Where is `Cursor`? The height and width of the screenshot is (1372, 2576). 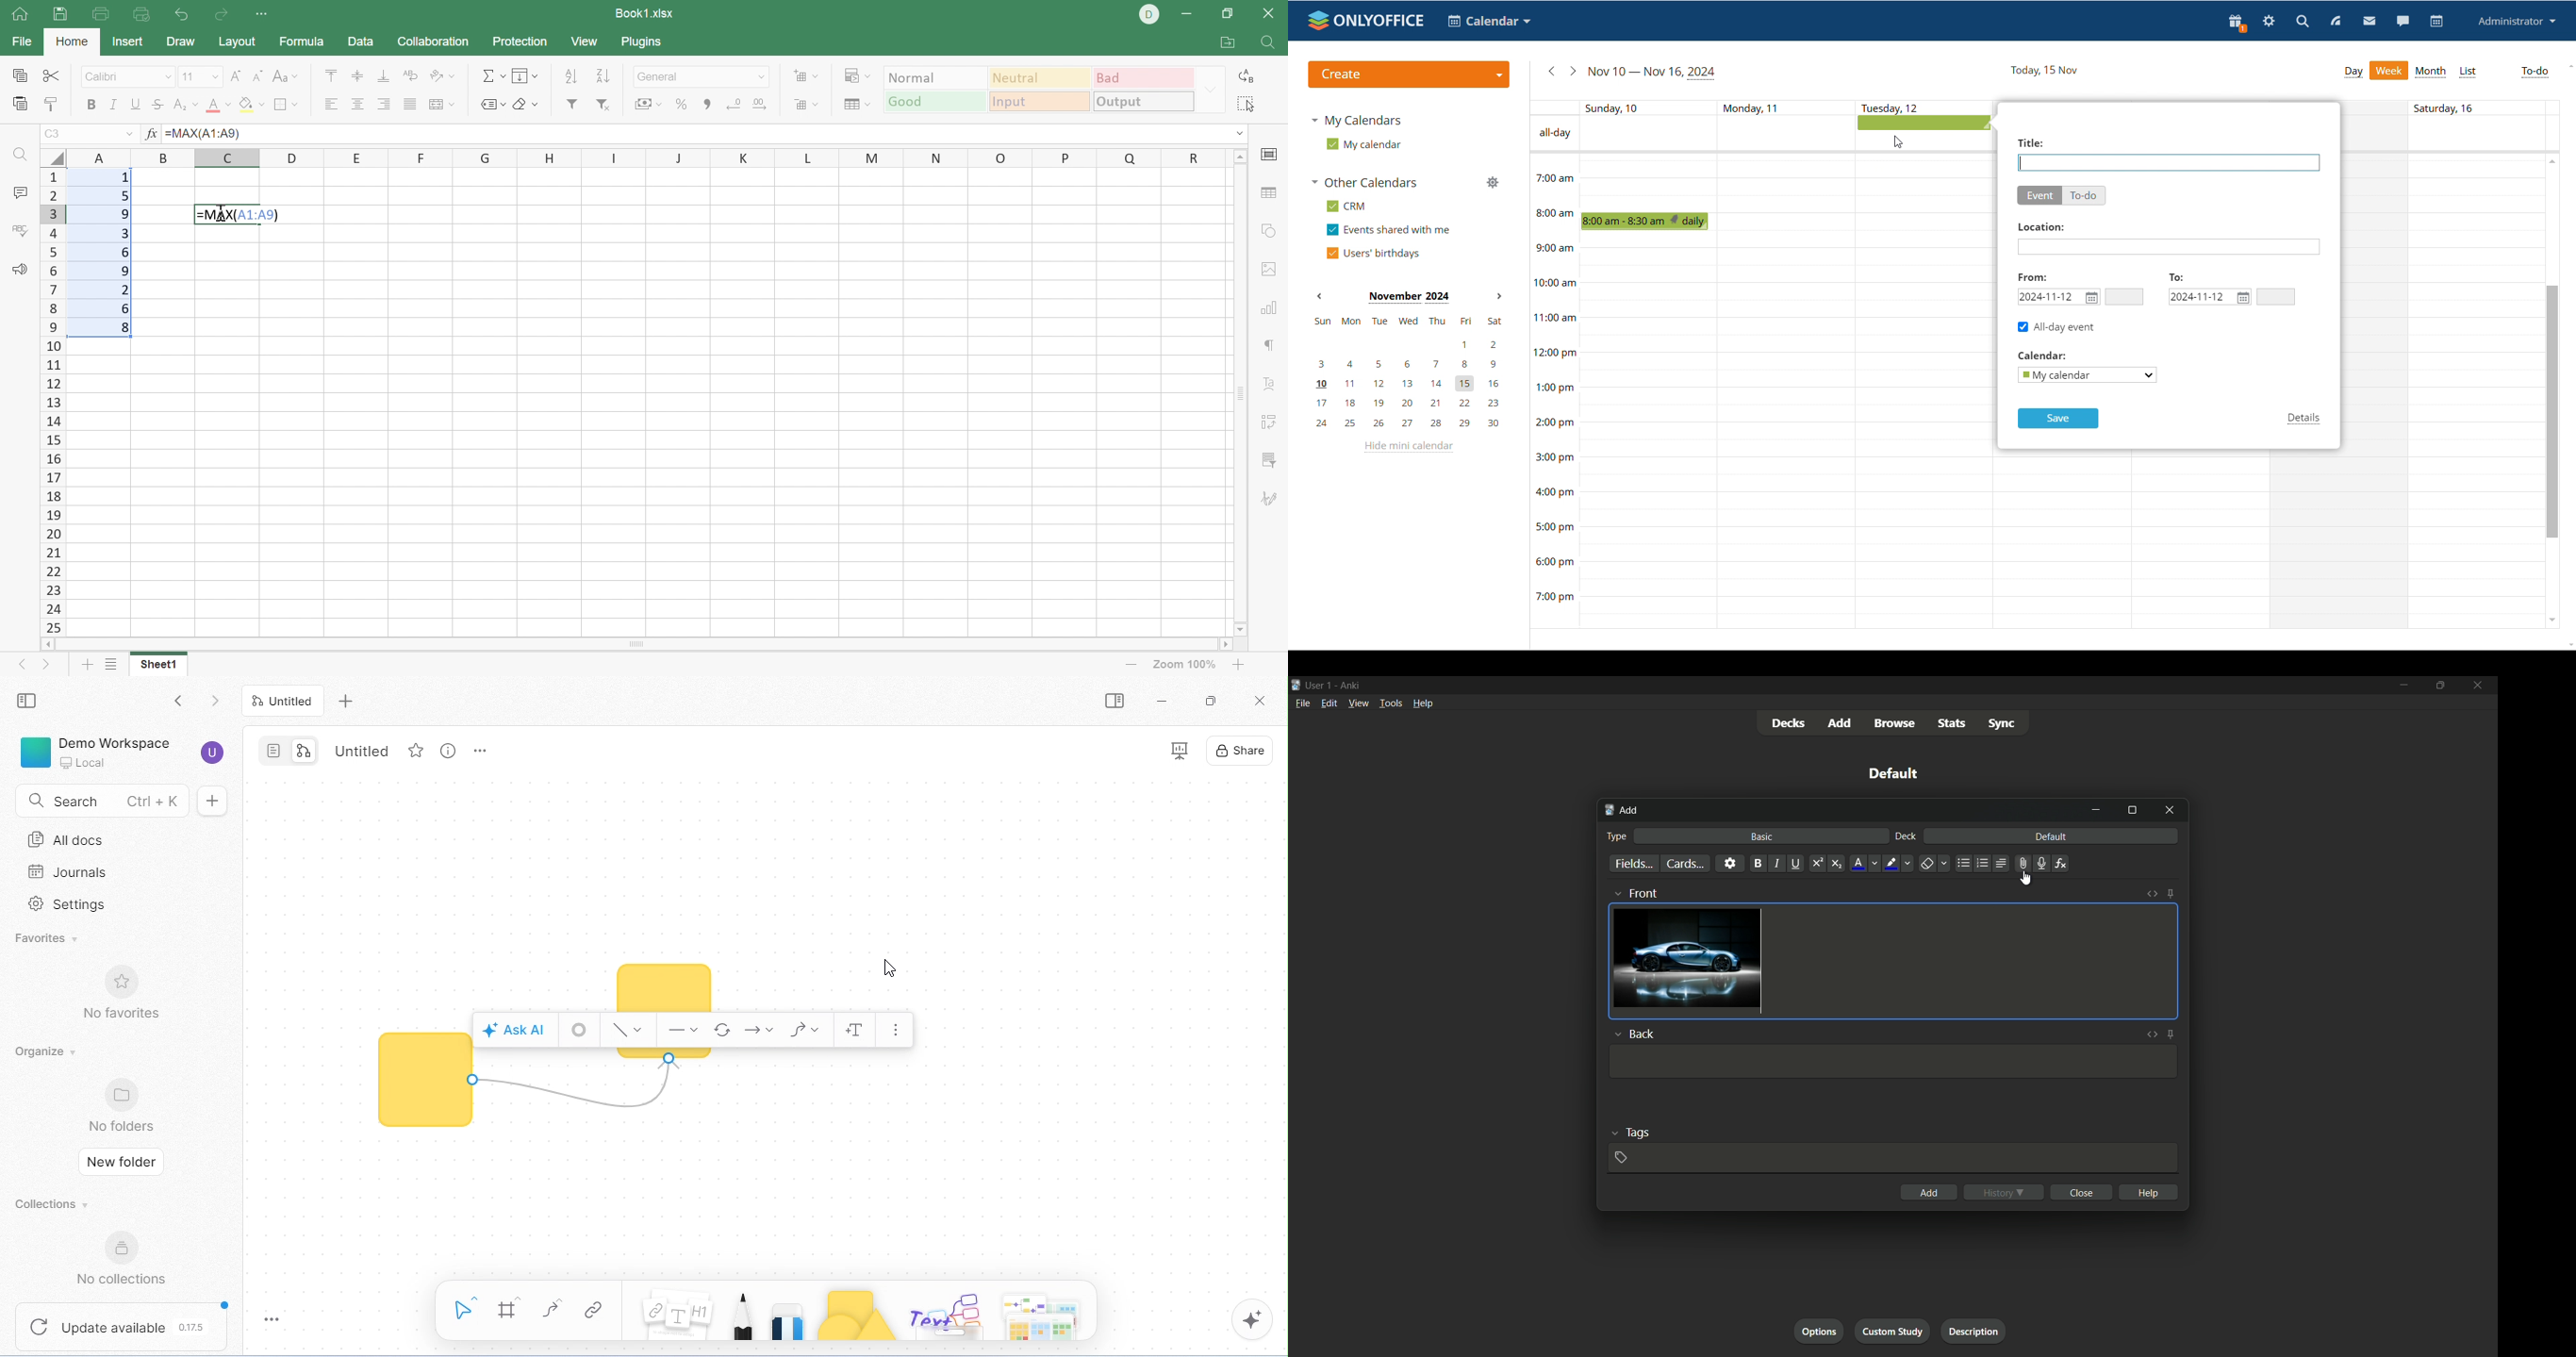
Cursor is located at coordinates (224, 215).